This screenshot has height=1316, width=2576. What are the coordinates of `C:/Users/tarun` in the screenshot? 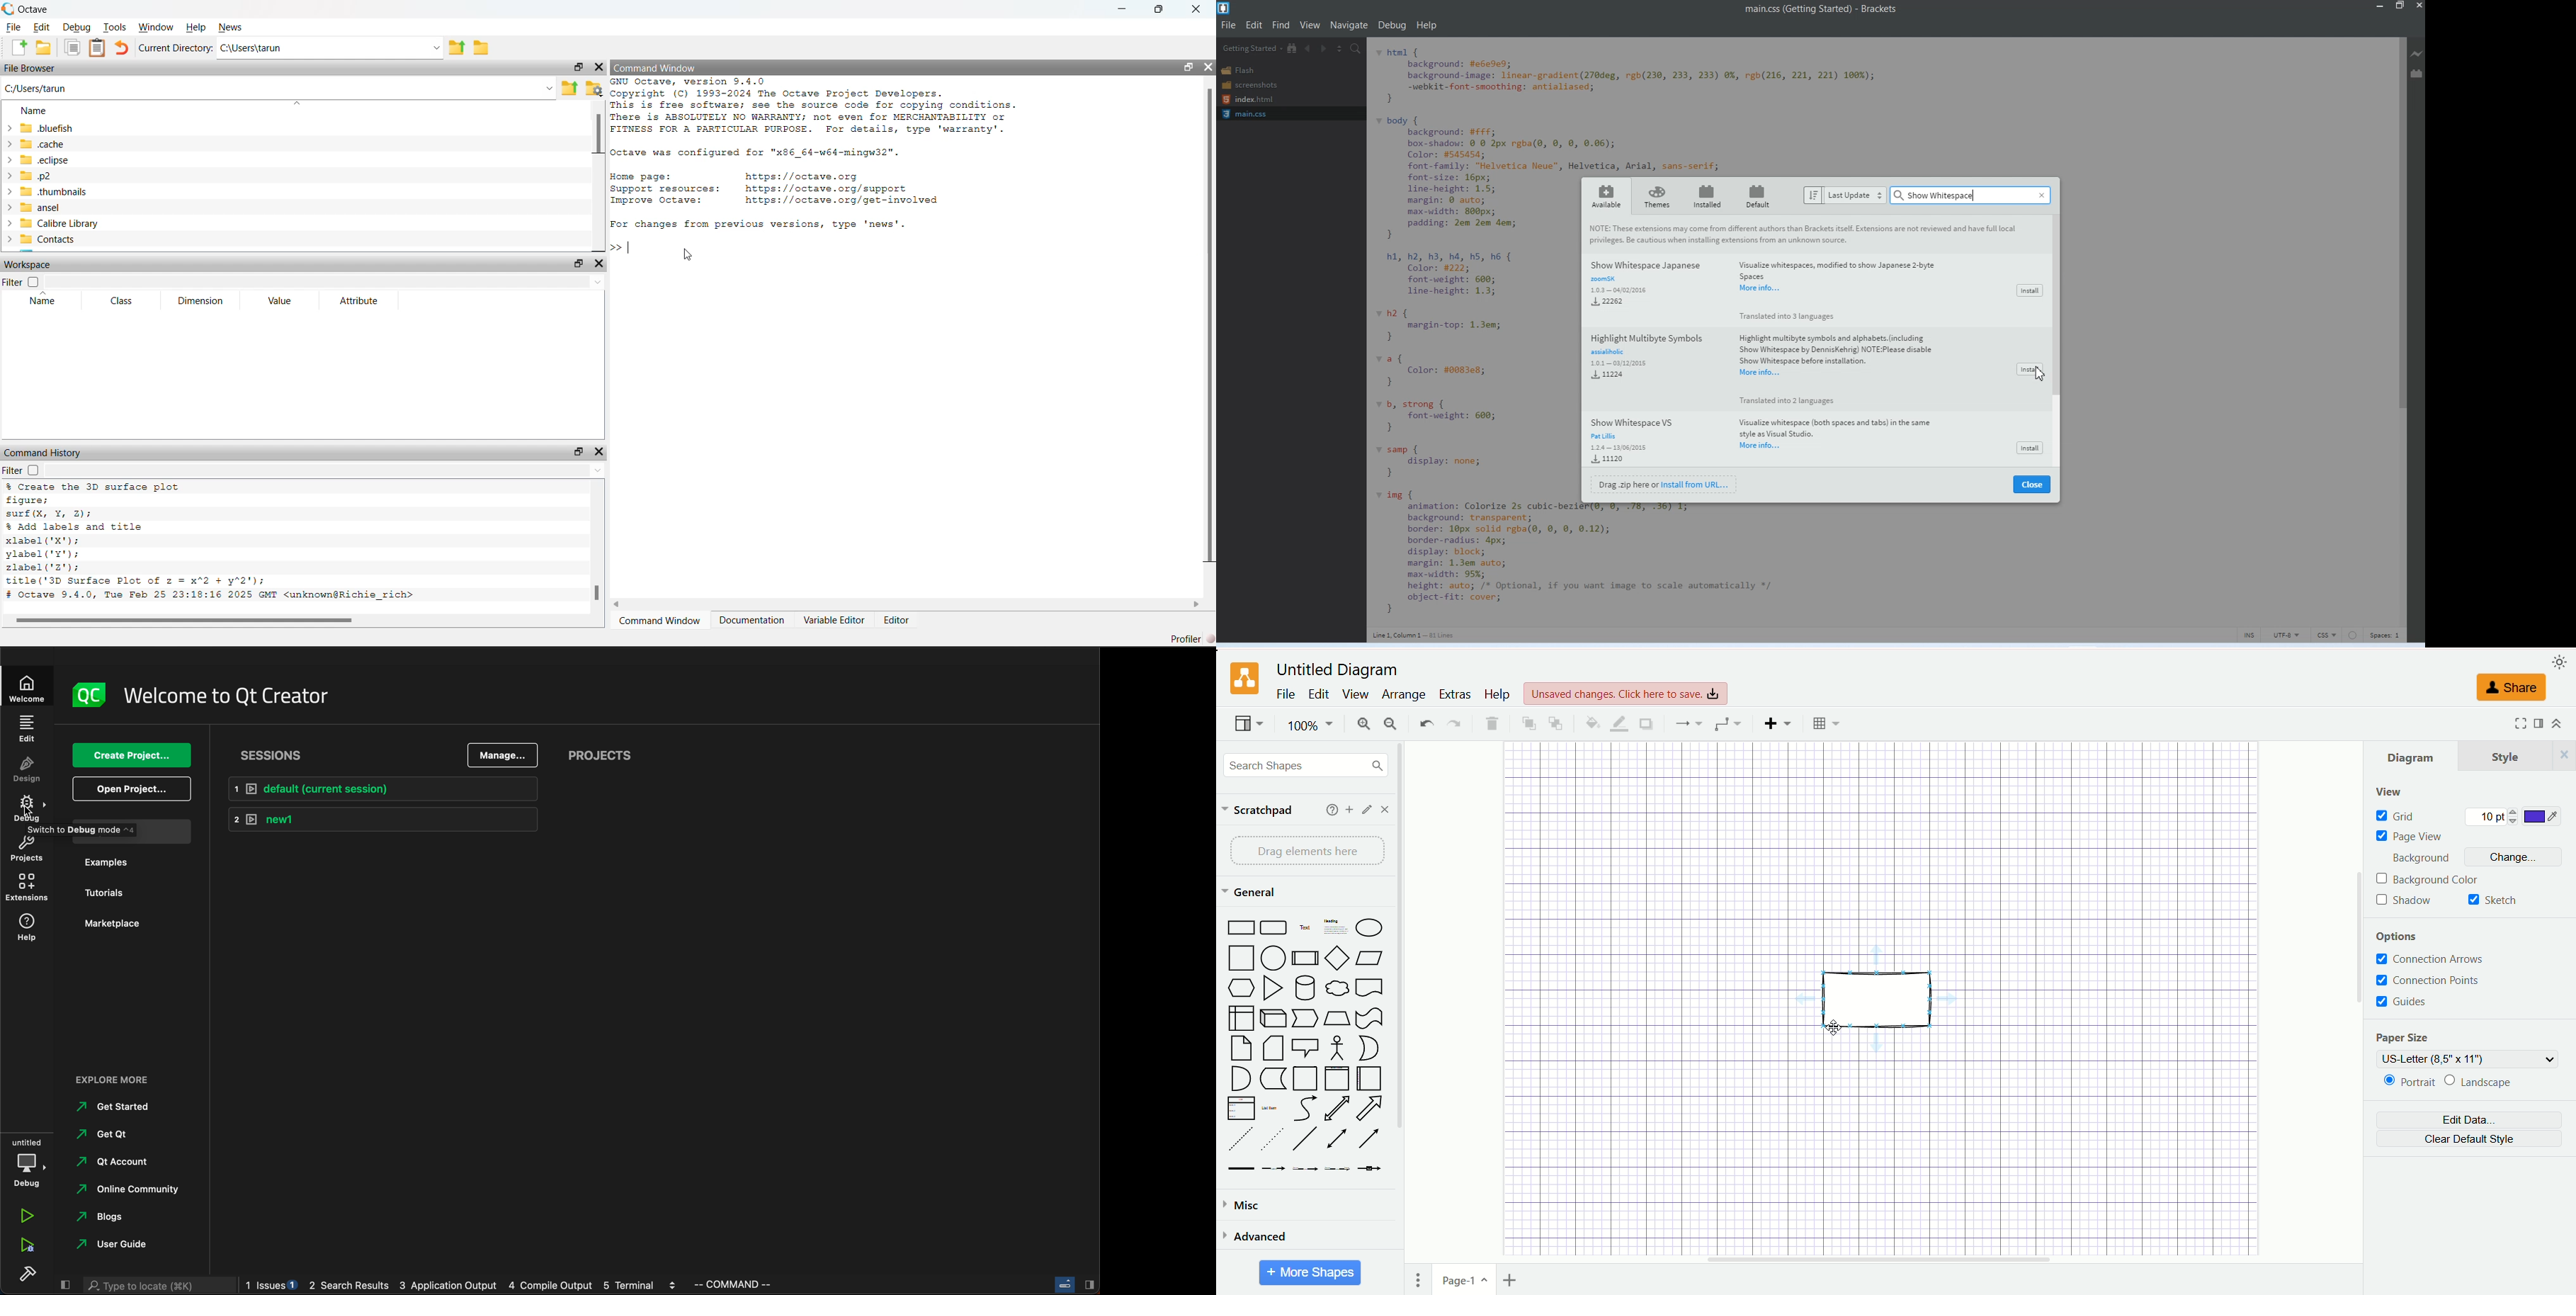 It's located at (279, 88).